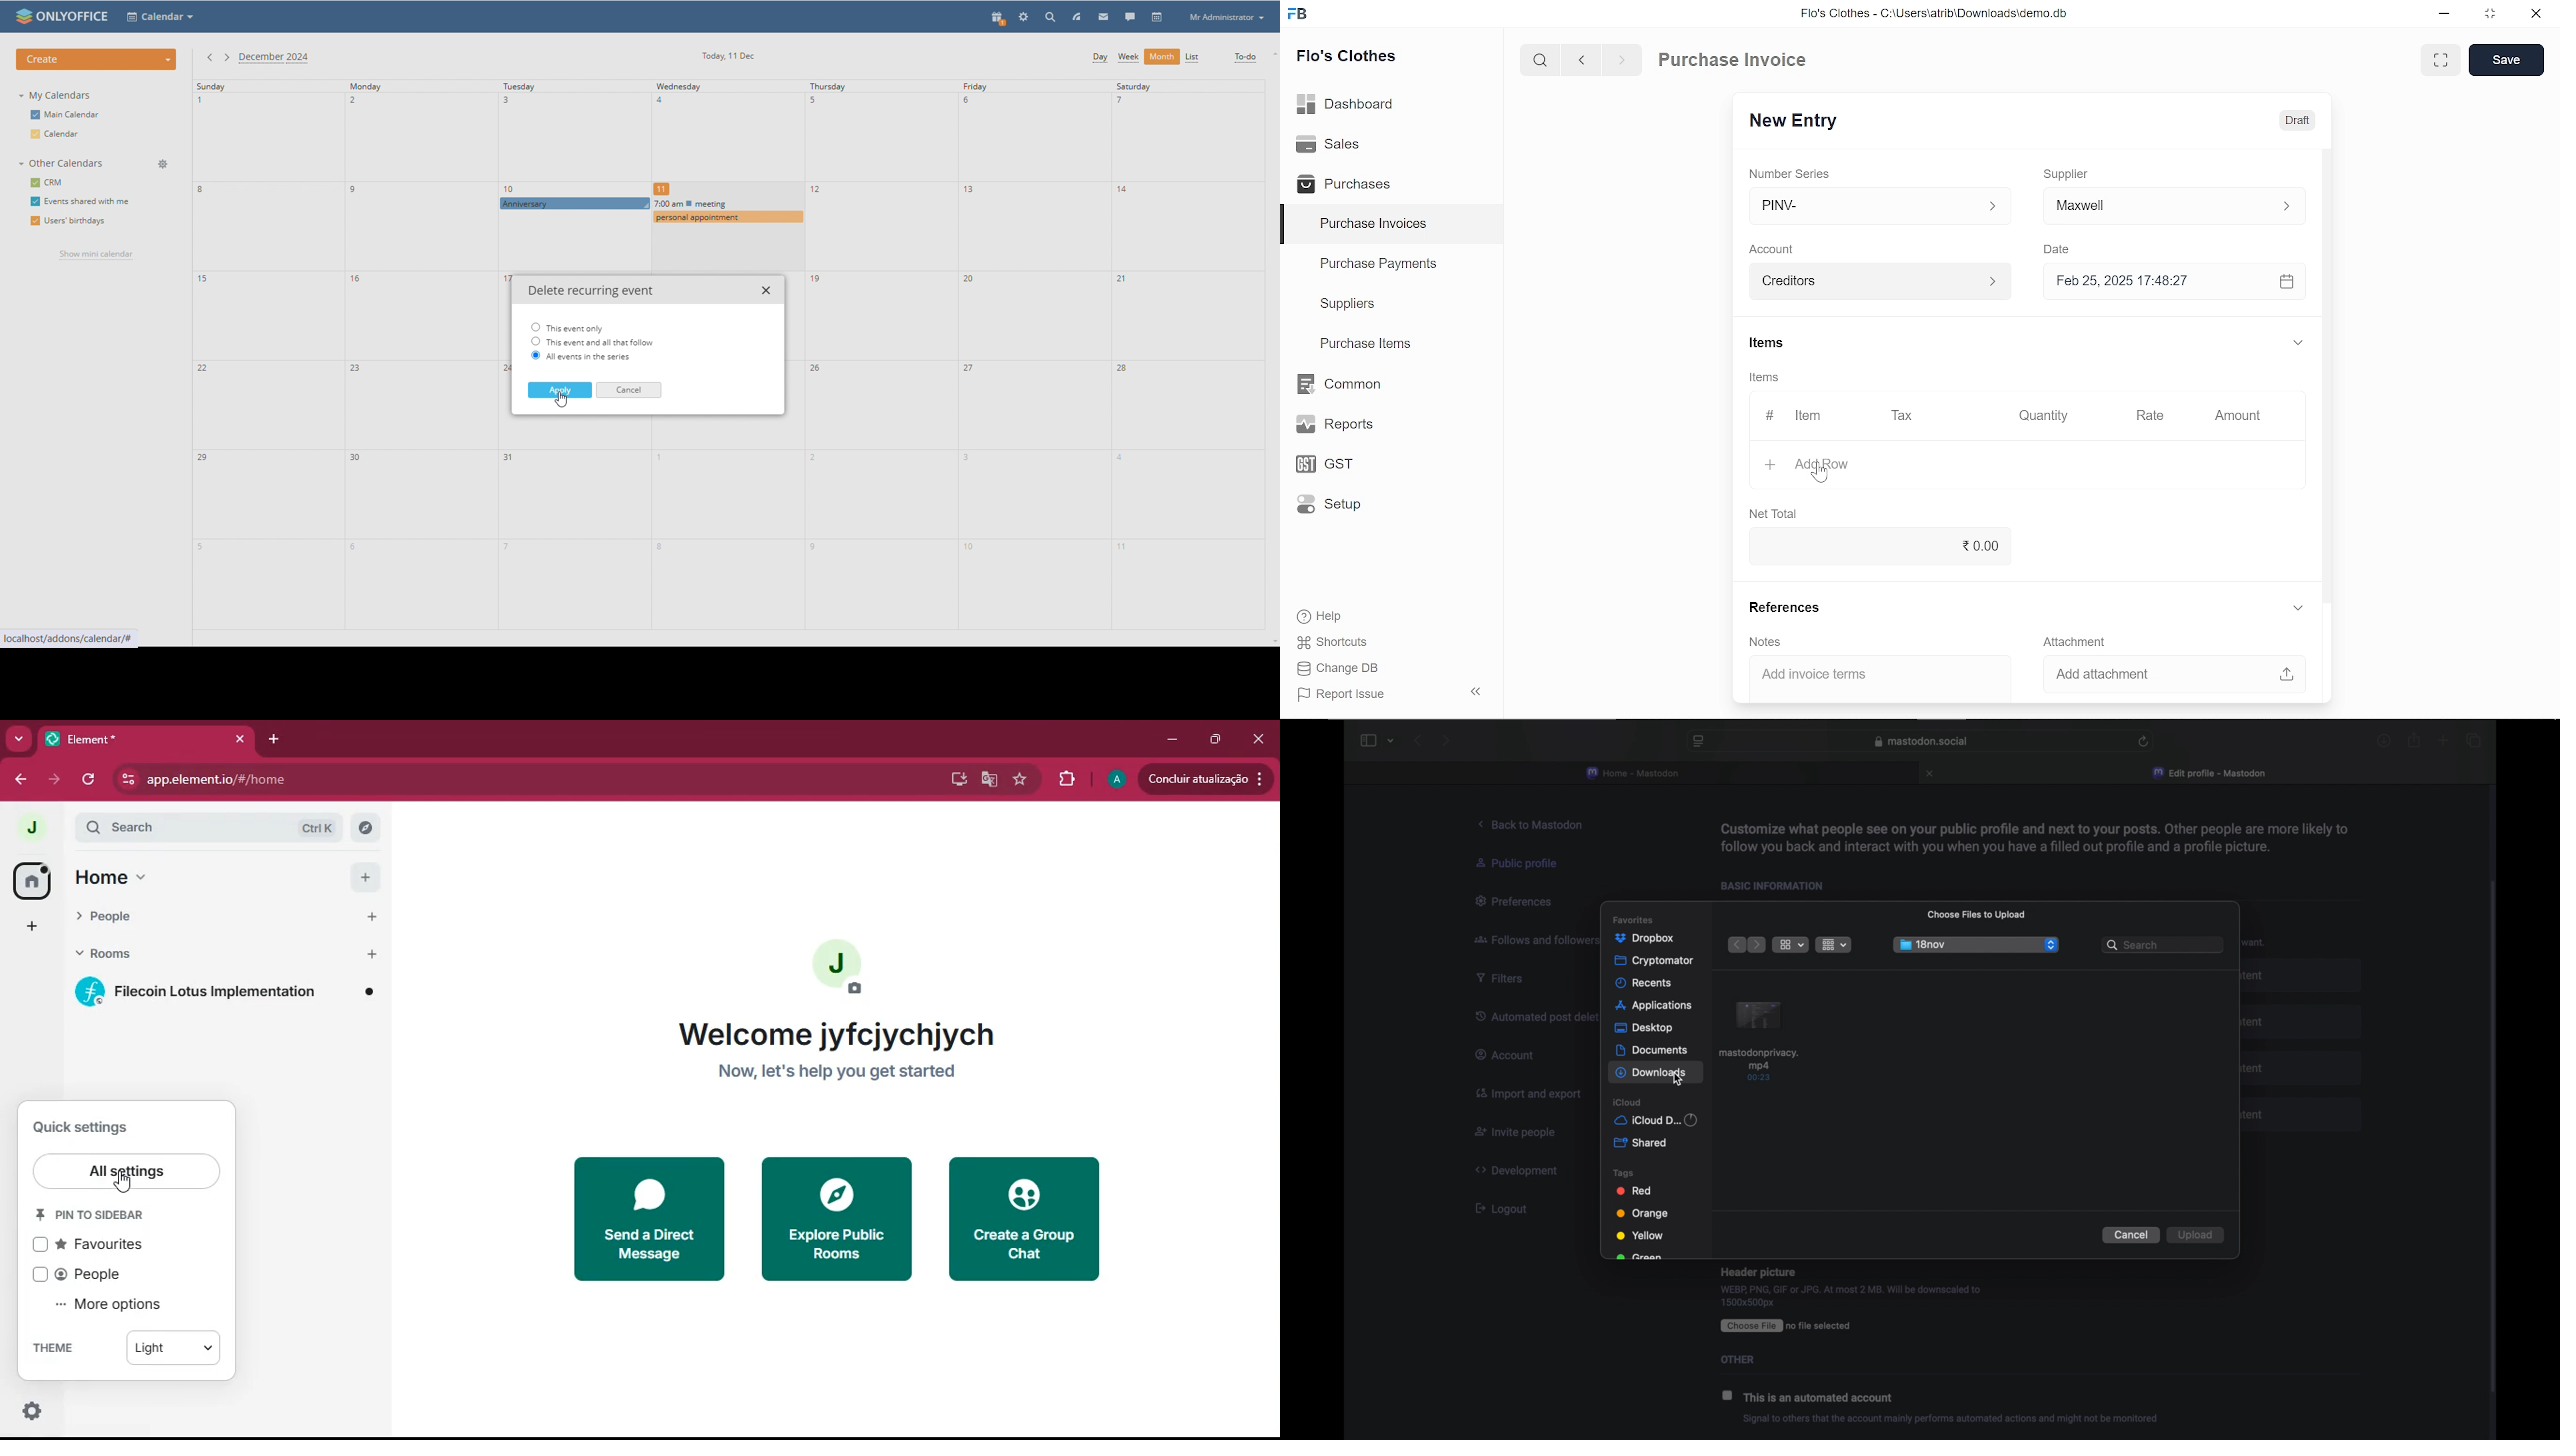  Describe the element at coordinates (1644, 939) in the screenshot. I see `dropbox` at that location.